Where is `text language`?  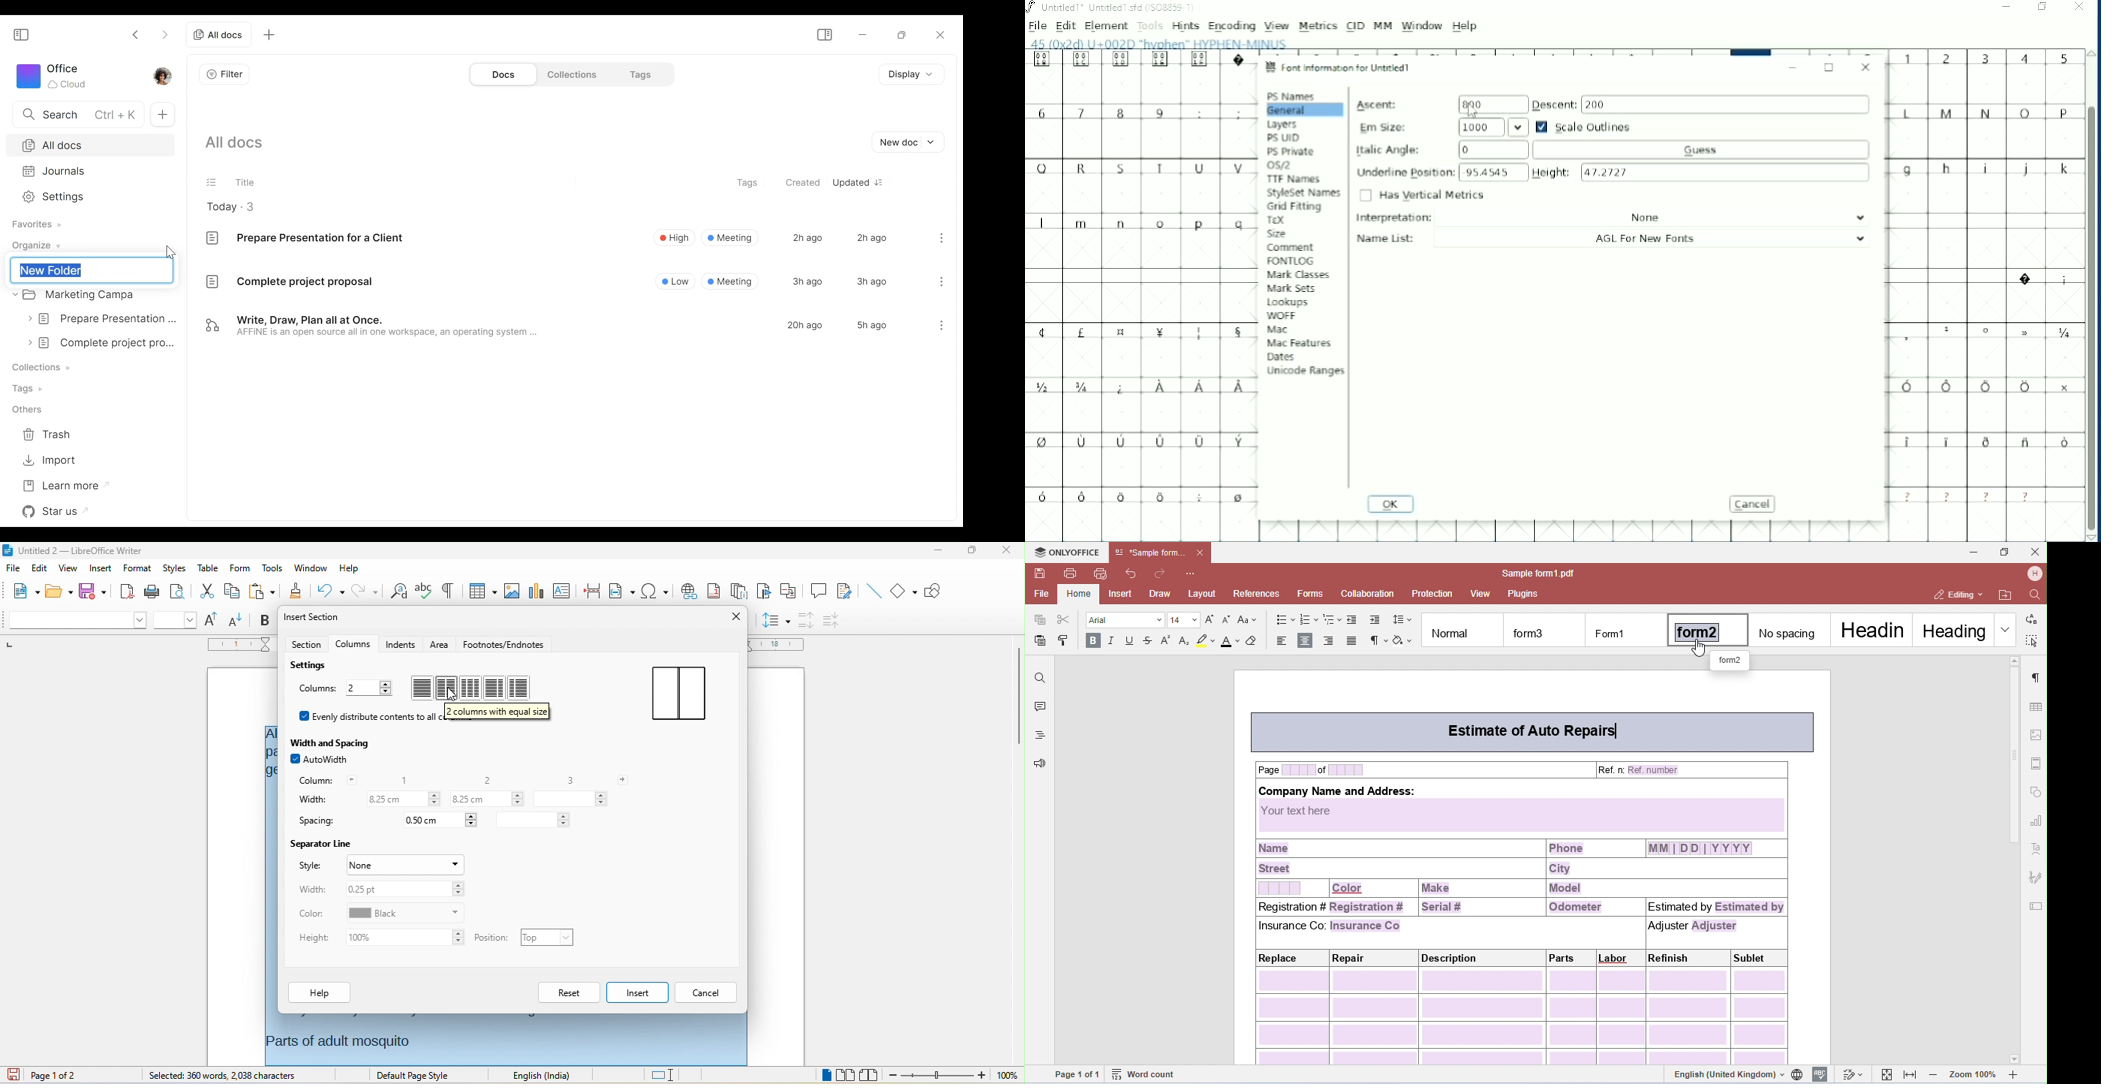 text language is located at coordinates (547, 1076).